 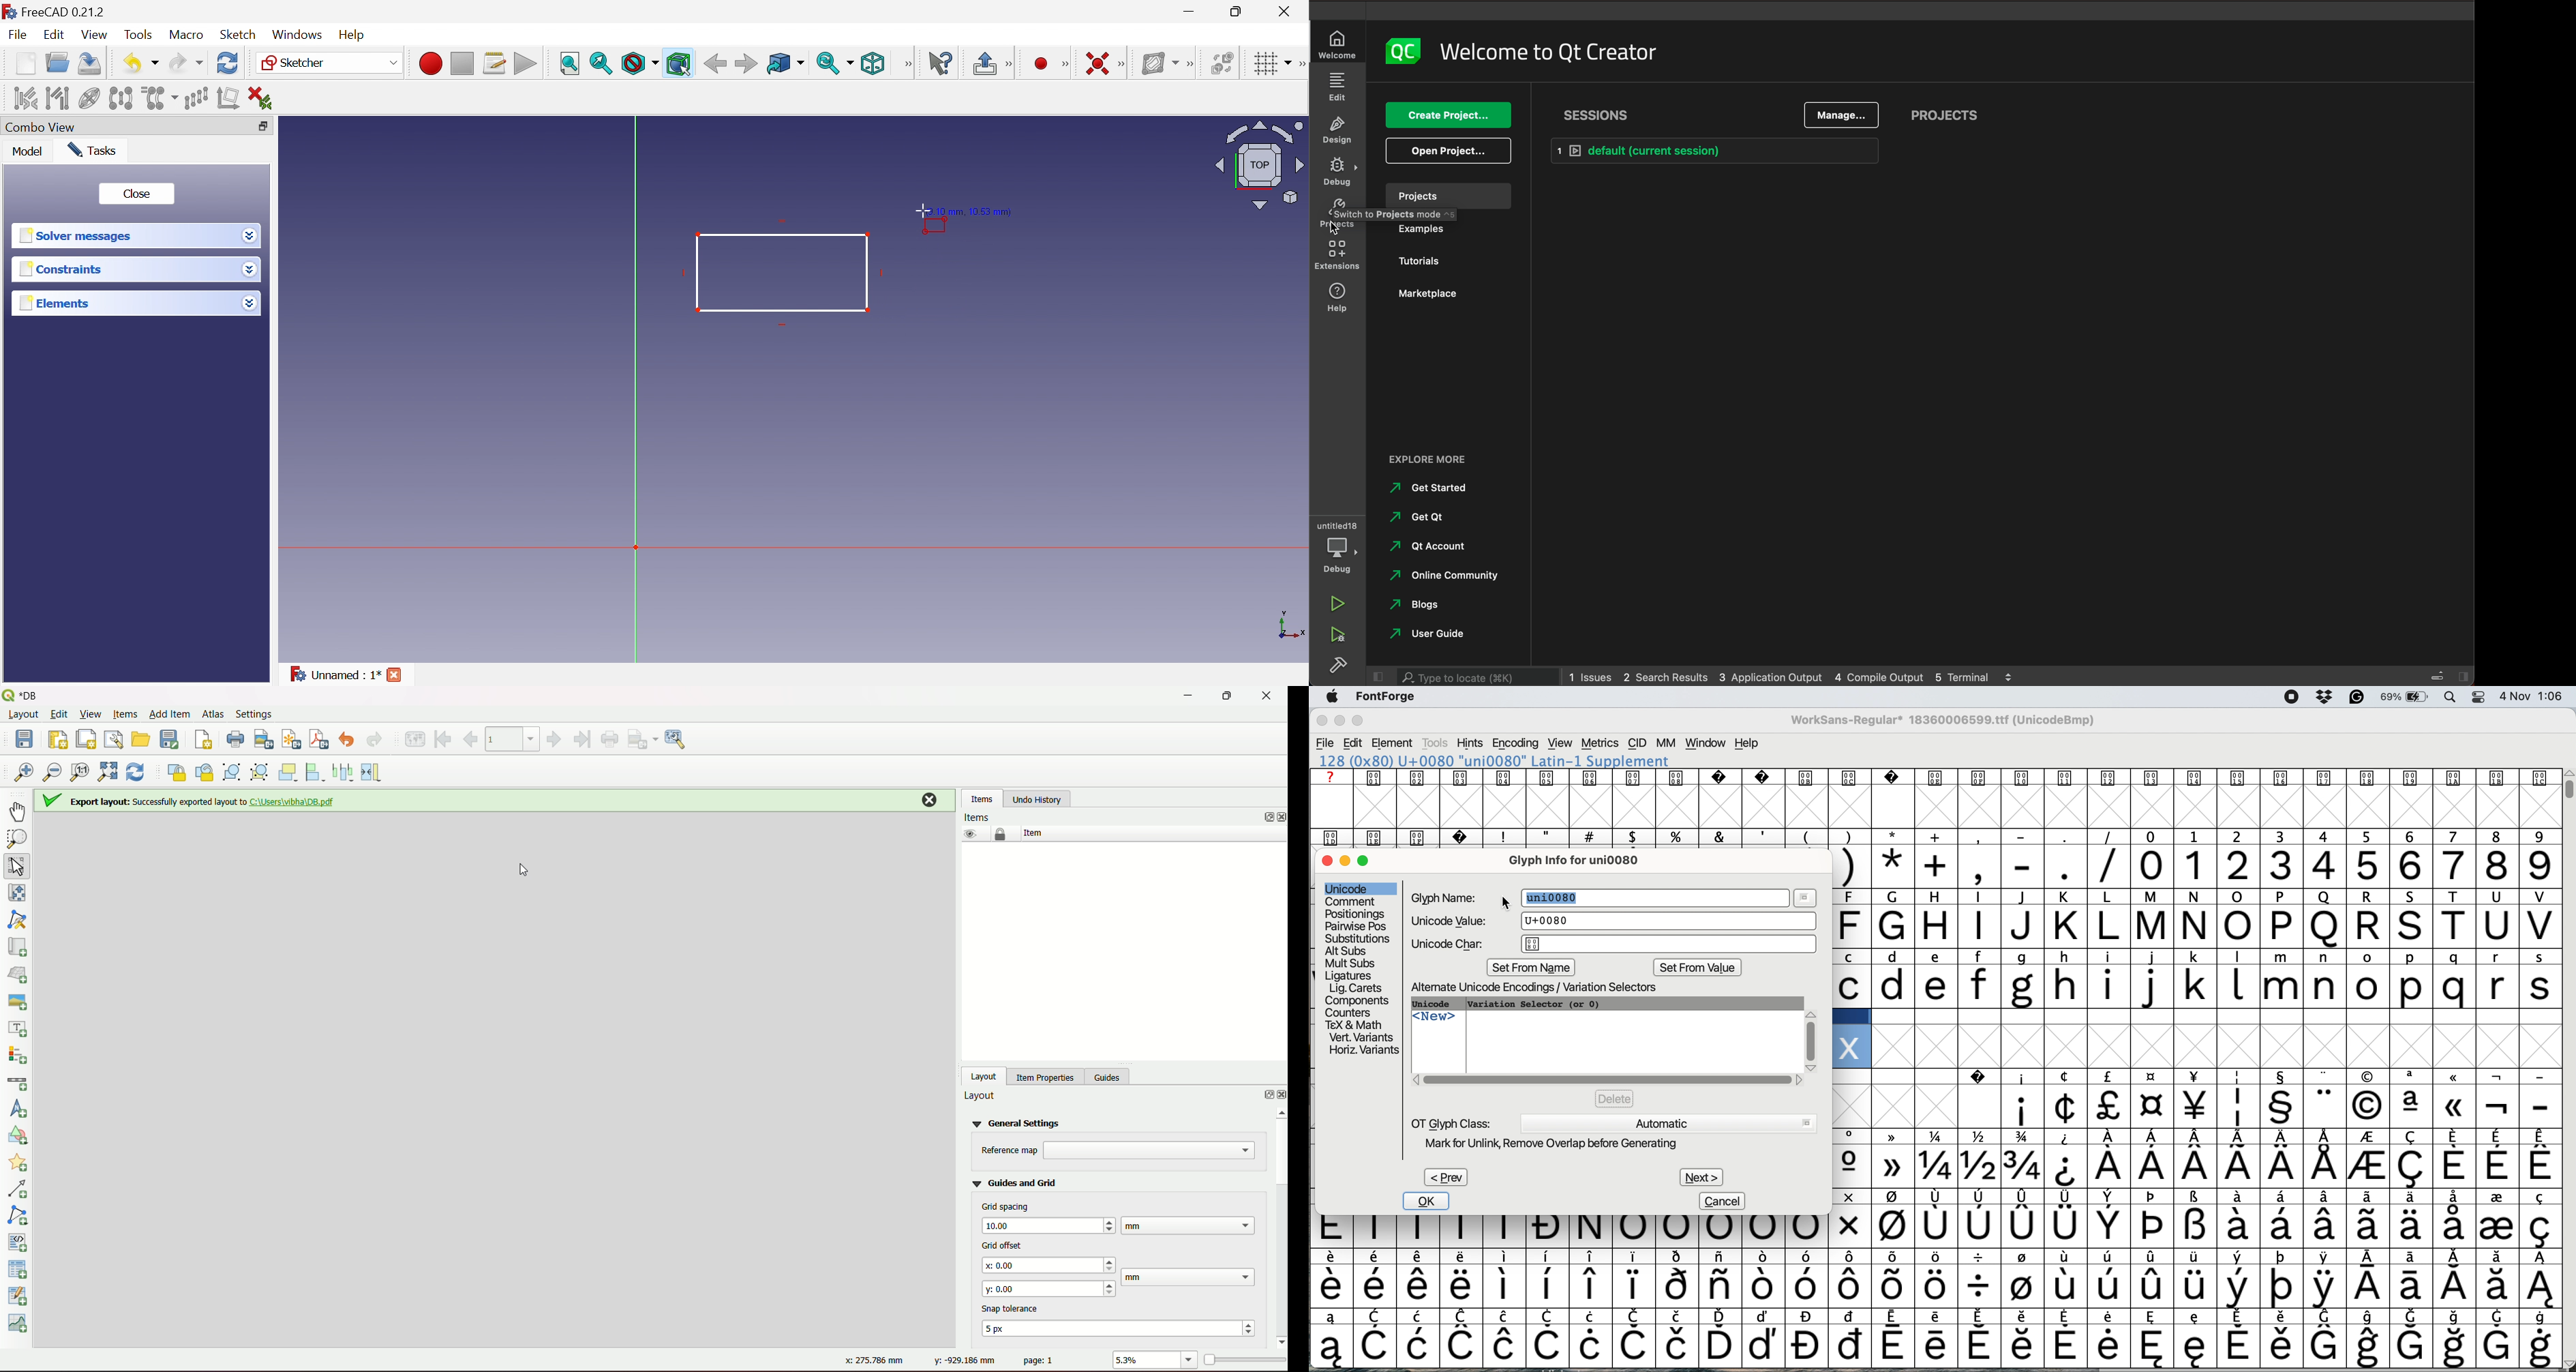 What do you see at coordinates (1019, 1122) in the screenshot?
I see `general settings` at bounding box center [1019, 1122].